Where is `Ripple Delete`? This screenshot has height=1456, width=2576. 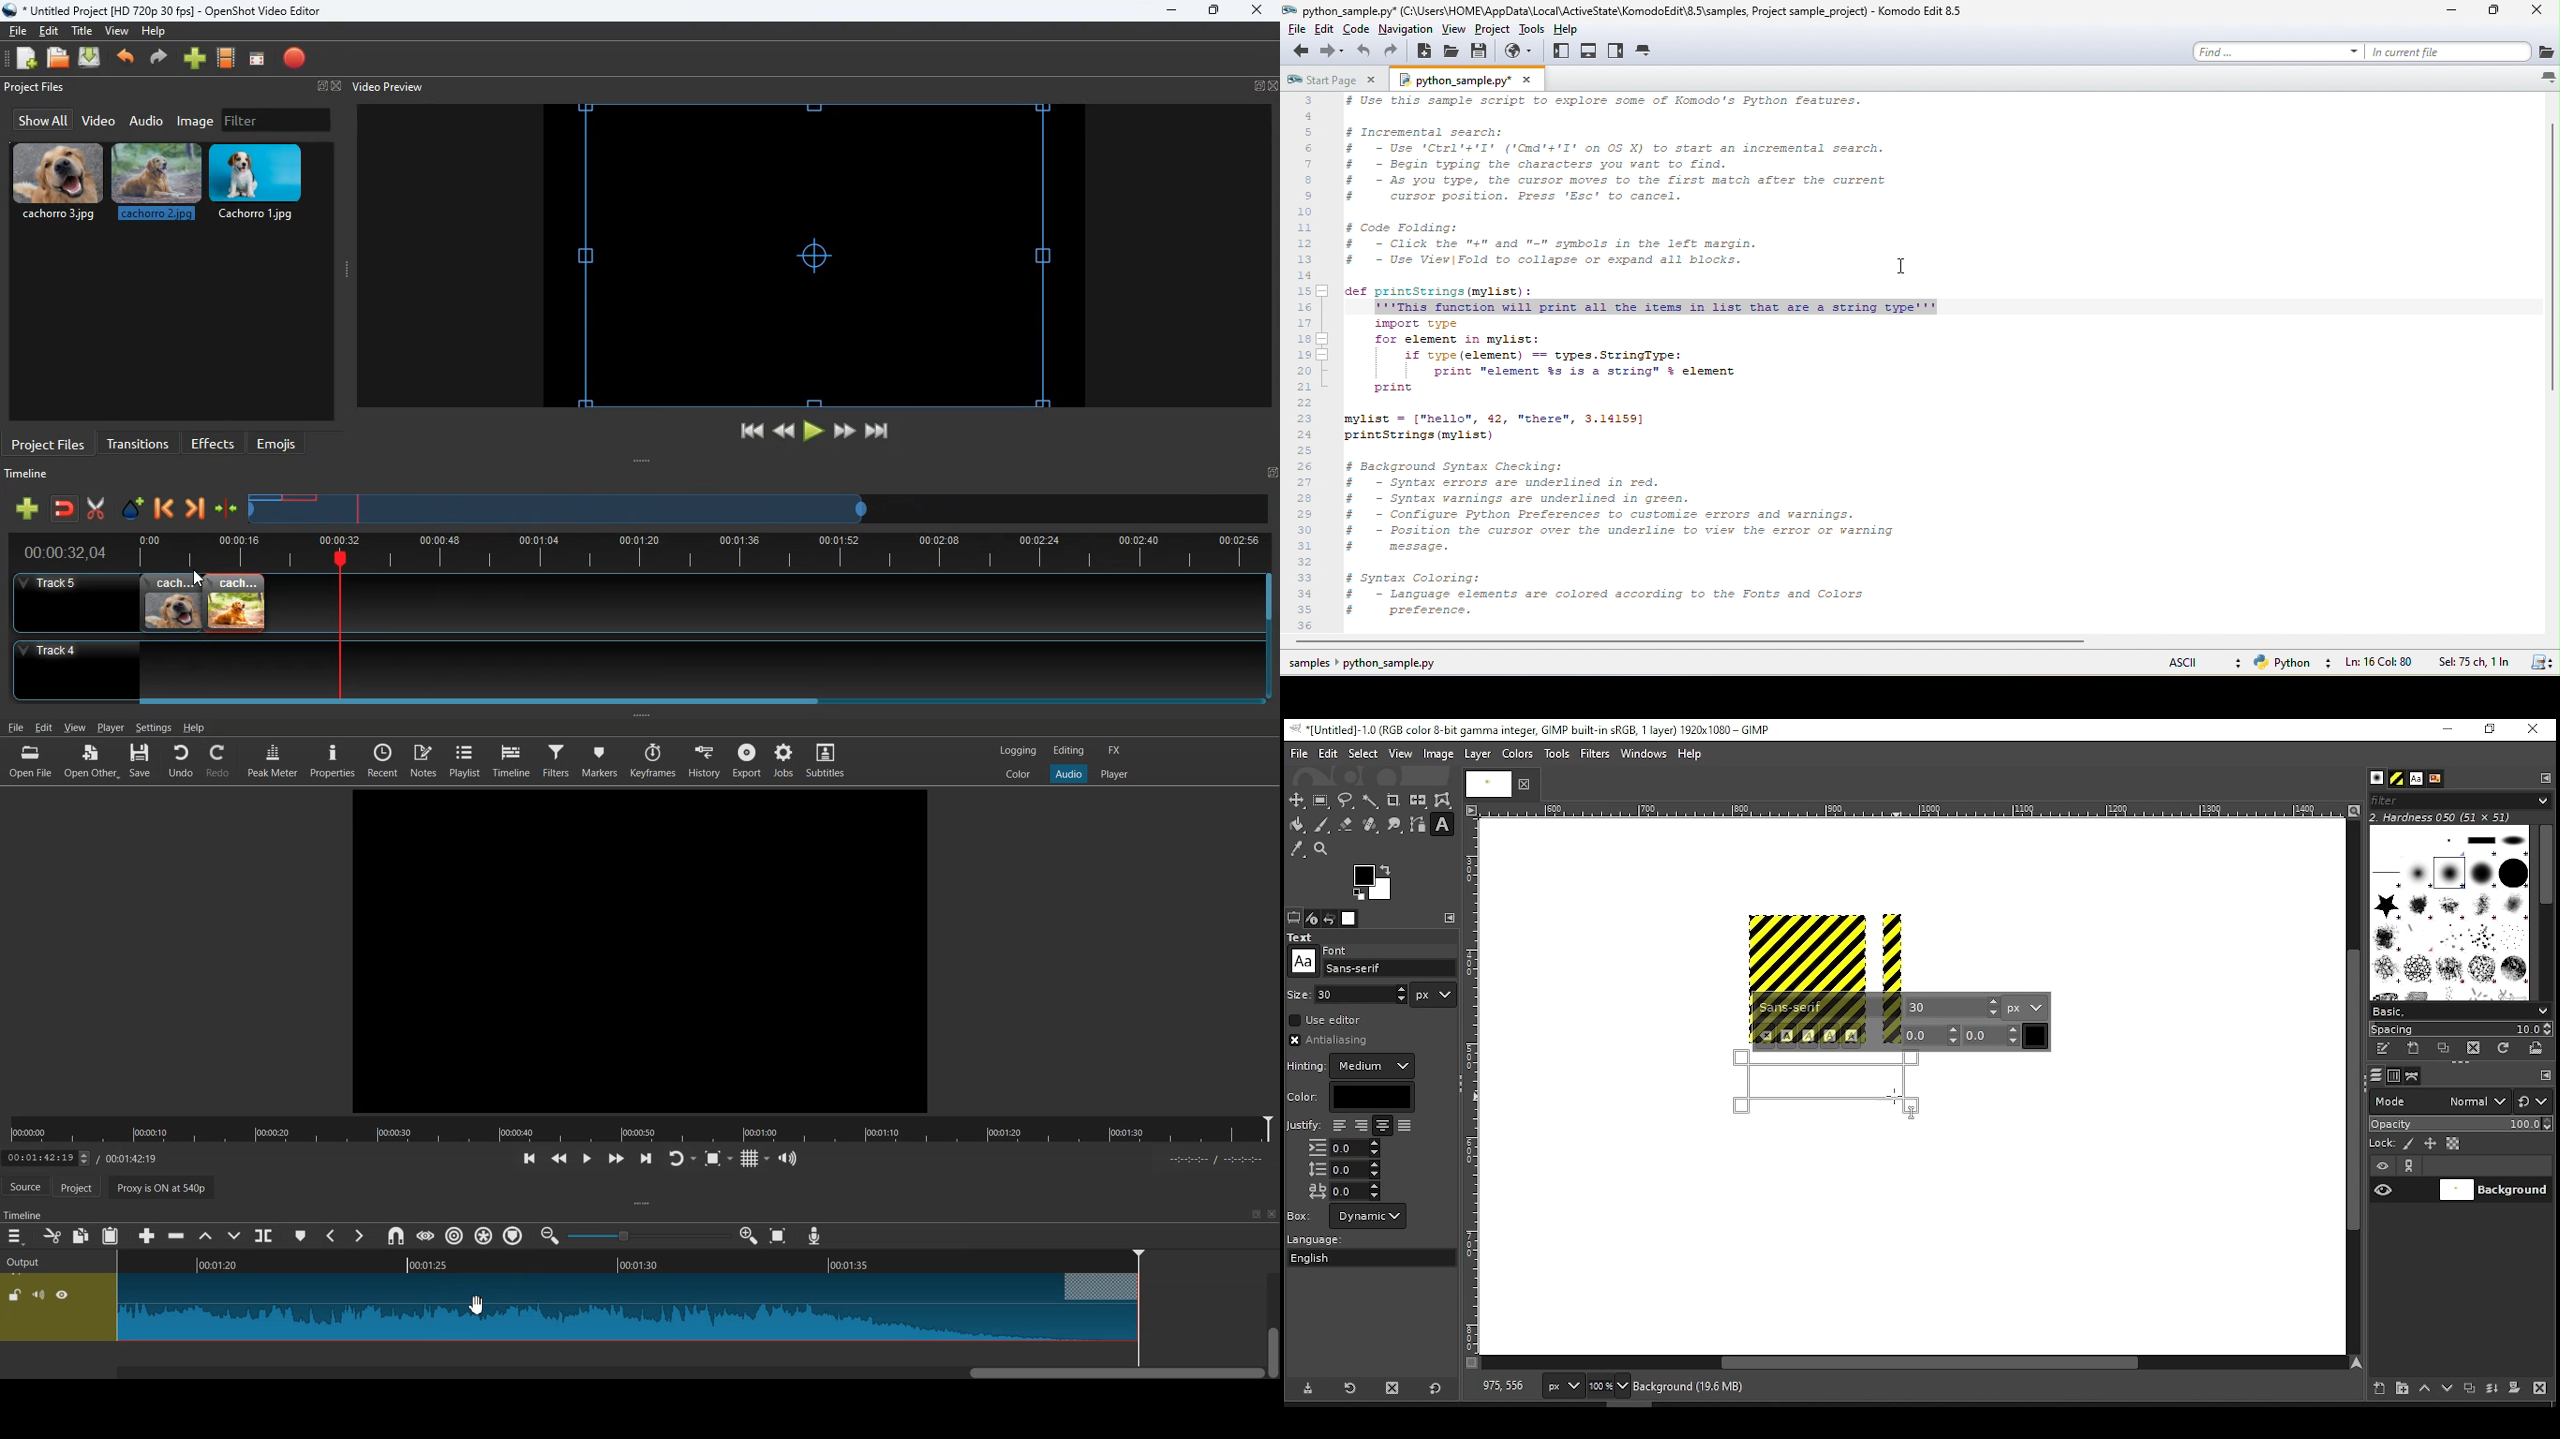 Ripple Delete is located at coordinates (173, 1236).